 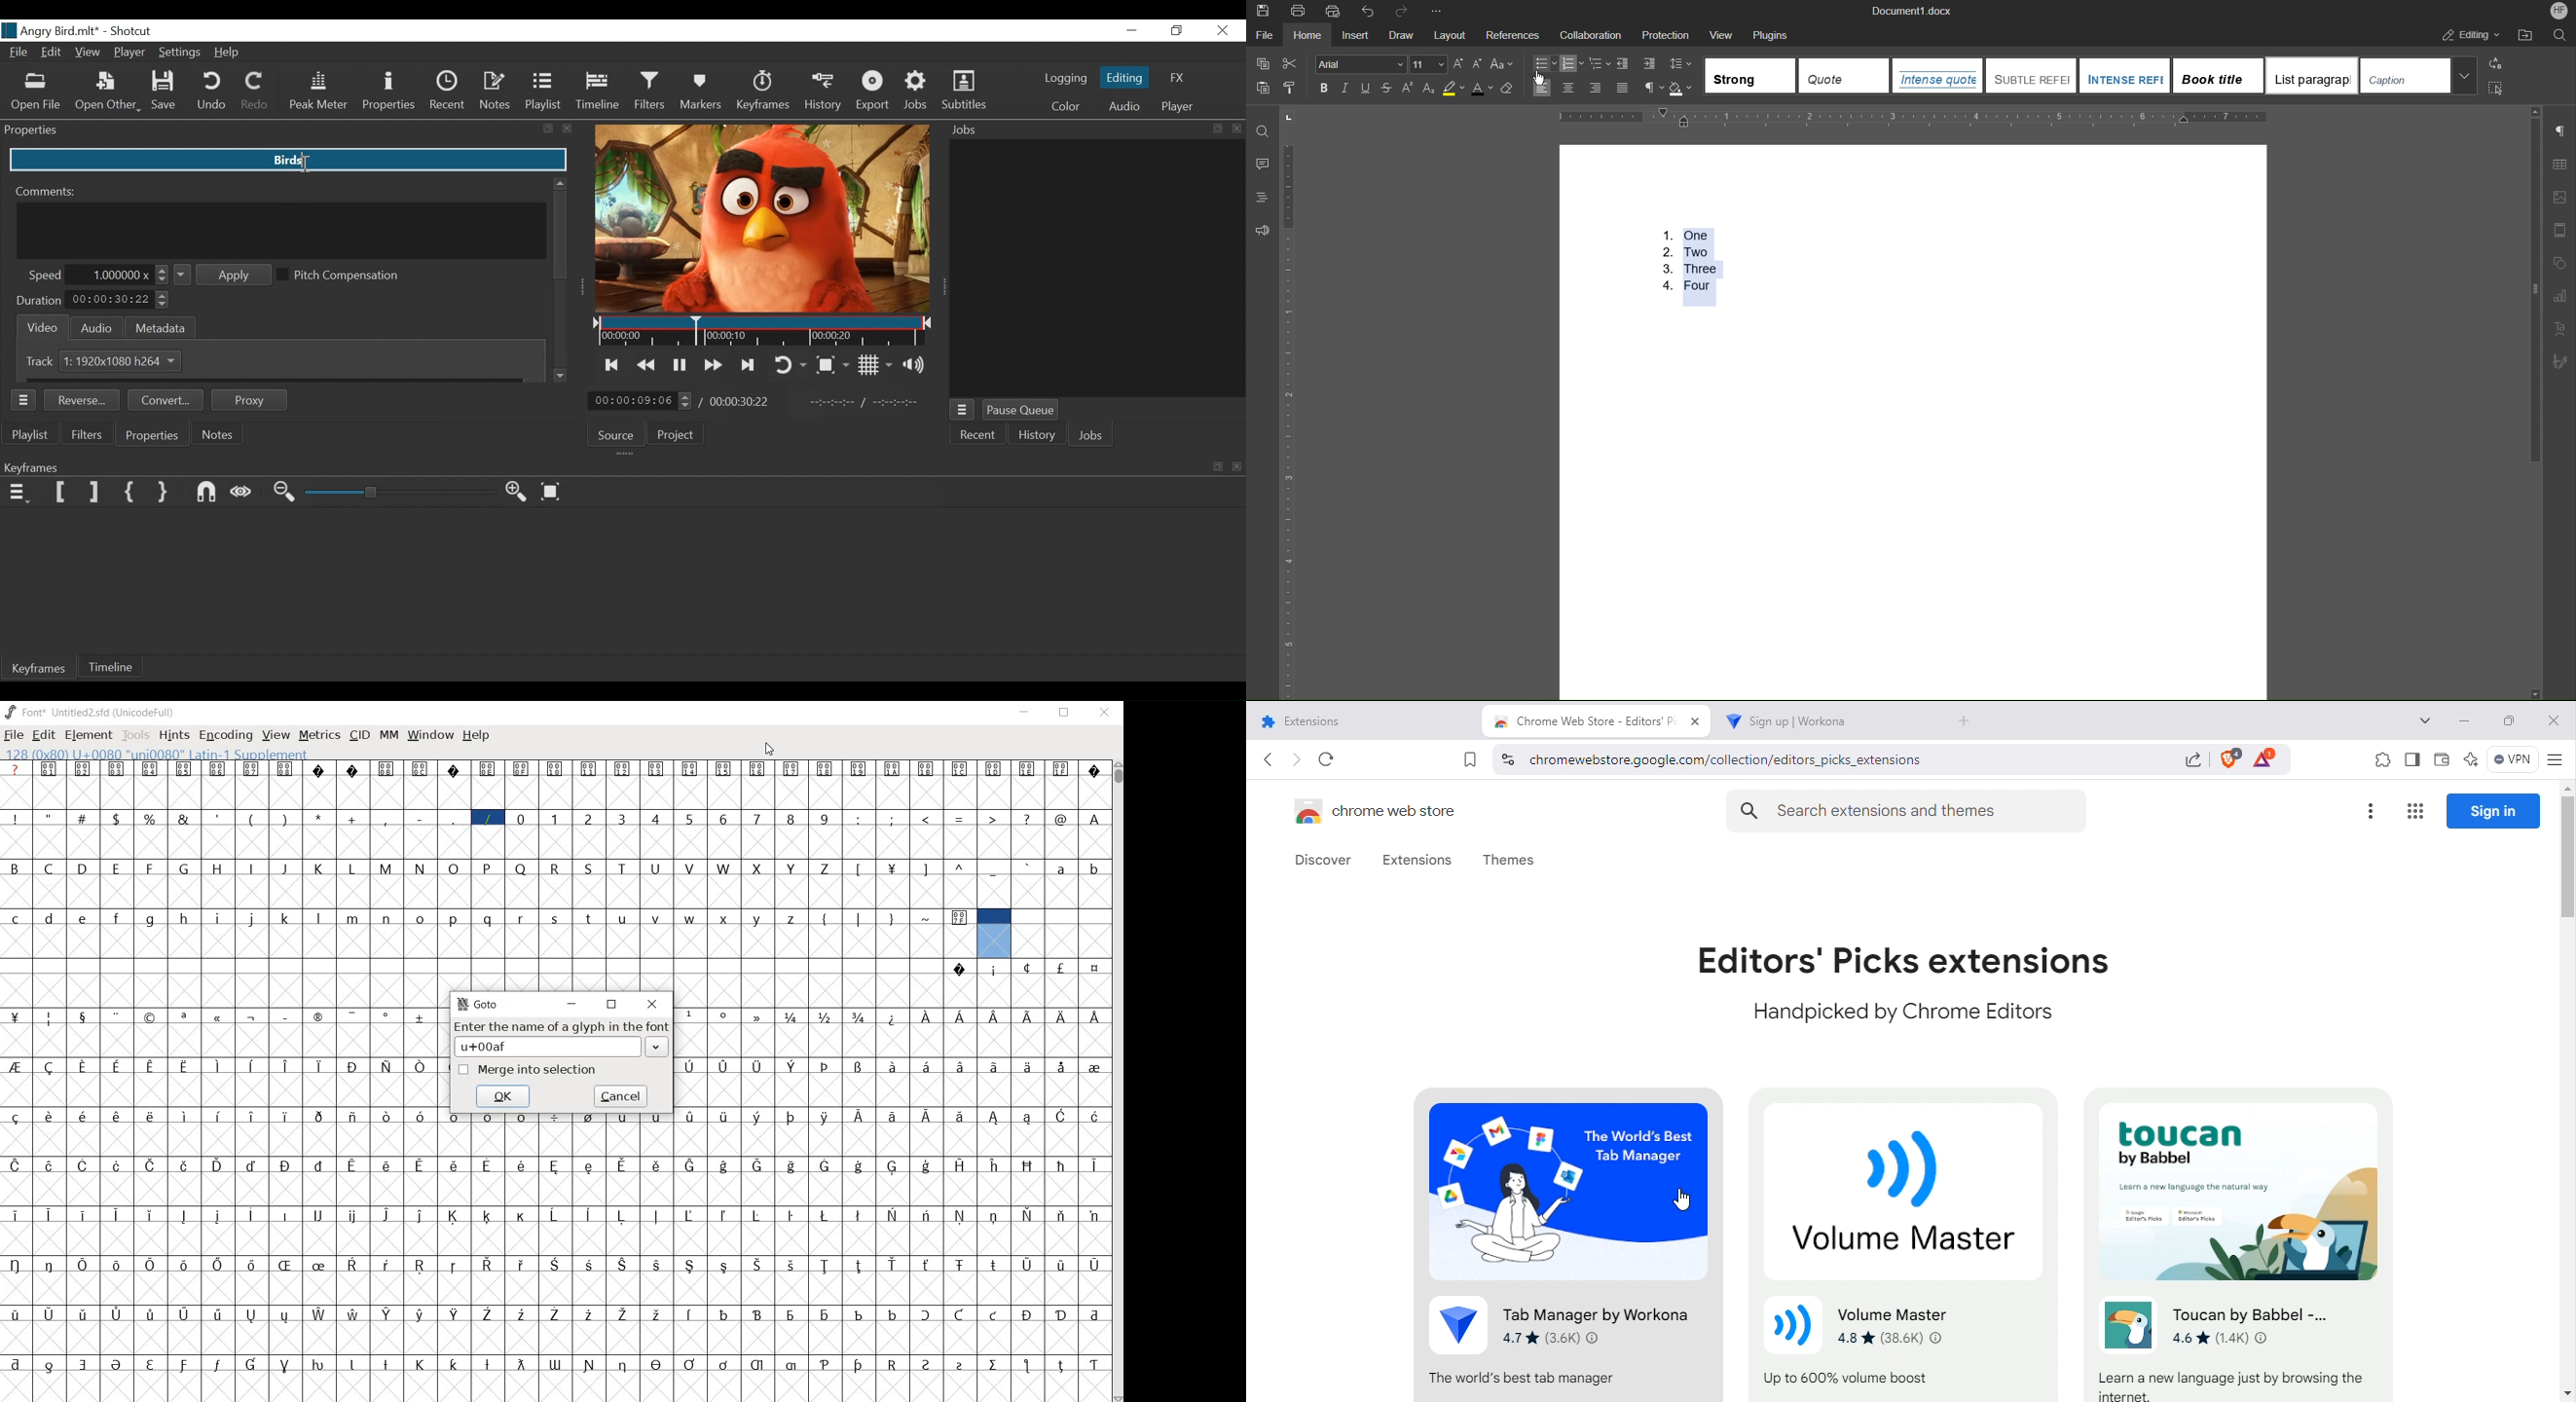 What do you see at coordinates (625, 919) in the screenshot?
I see `u` at bounding box center [625, 919].